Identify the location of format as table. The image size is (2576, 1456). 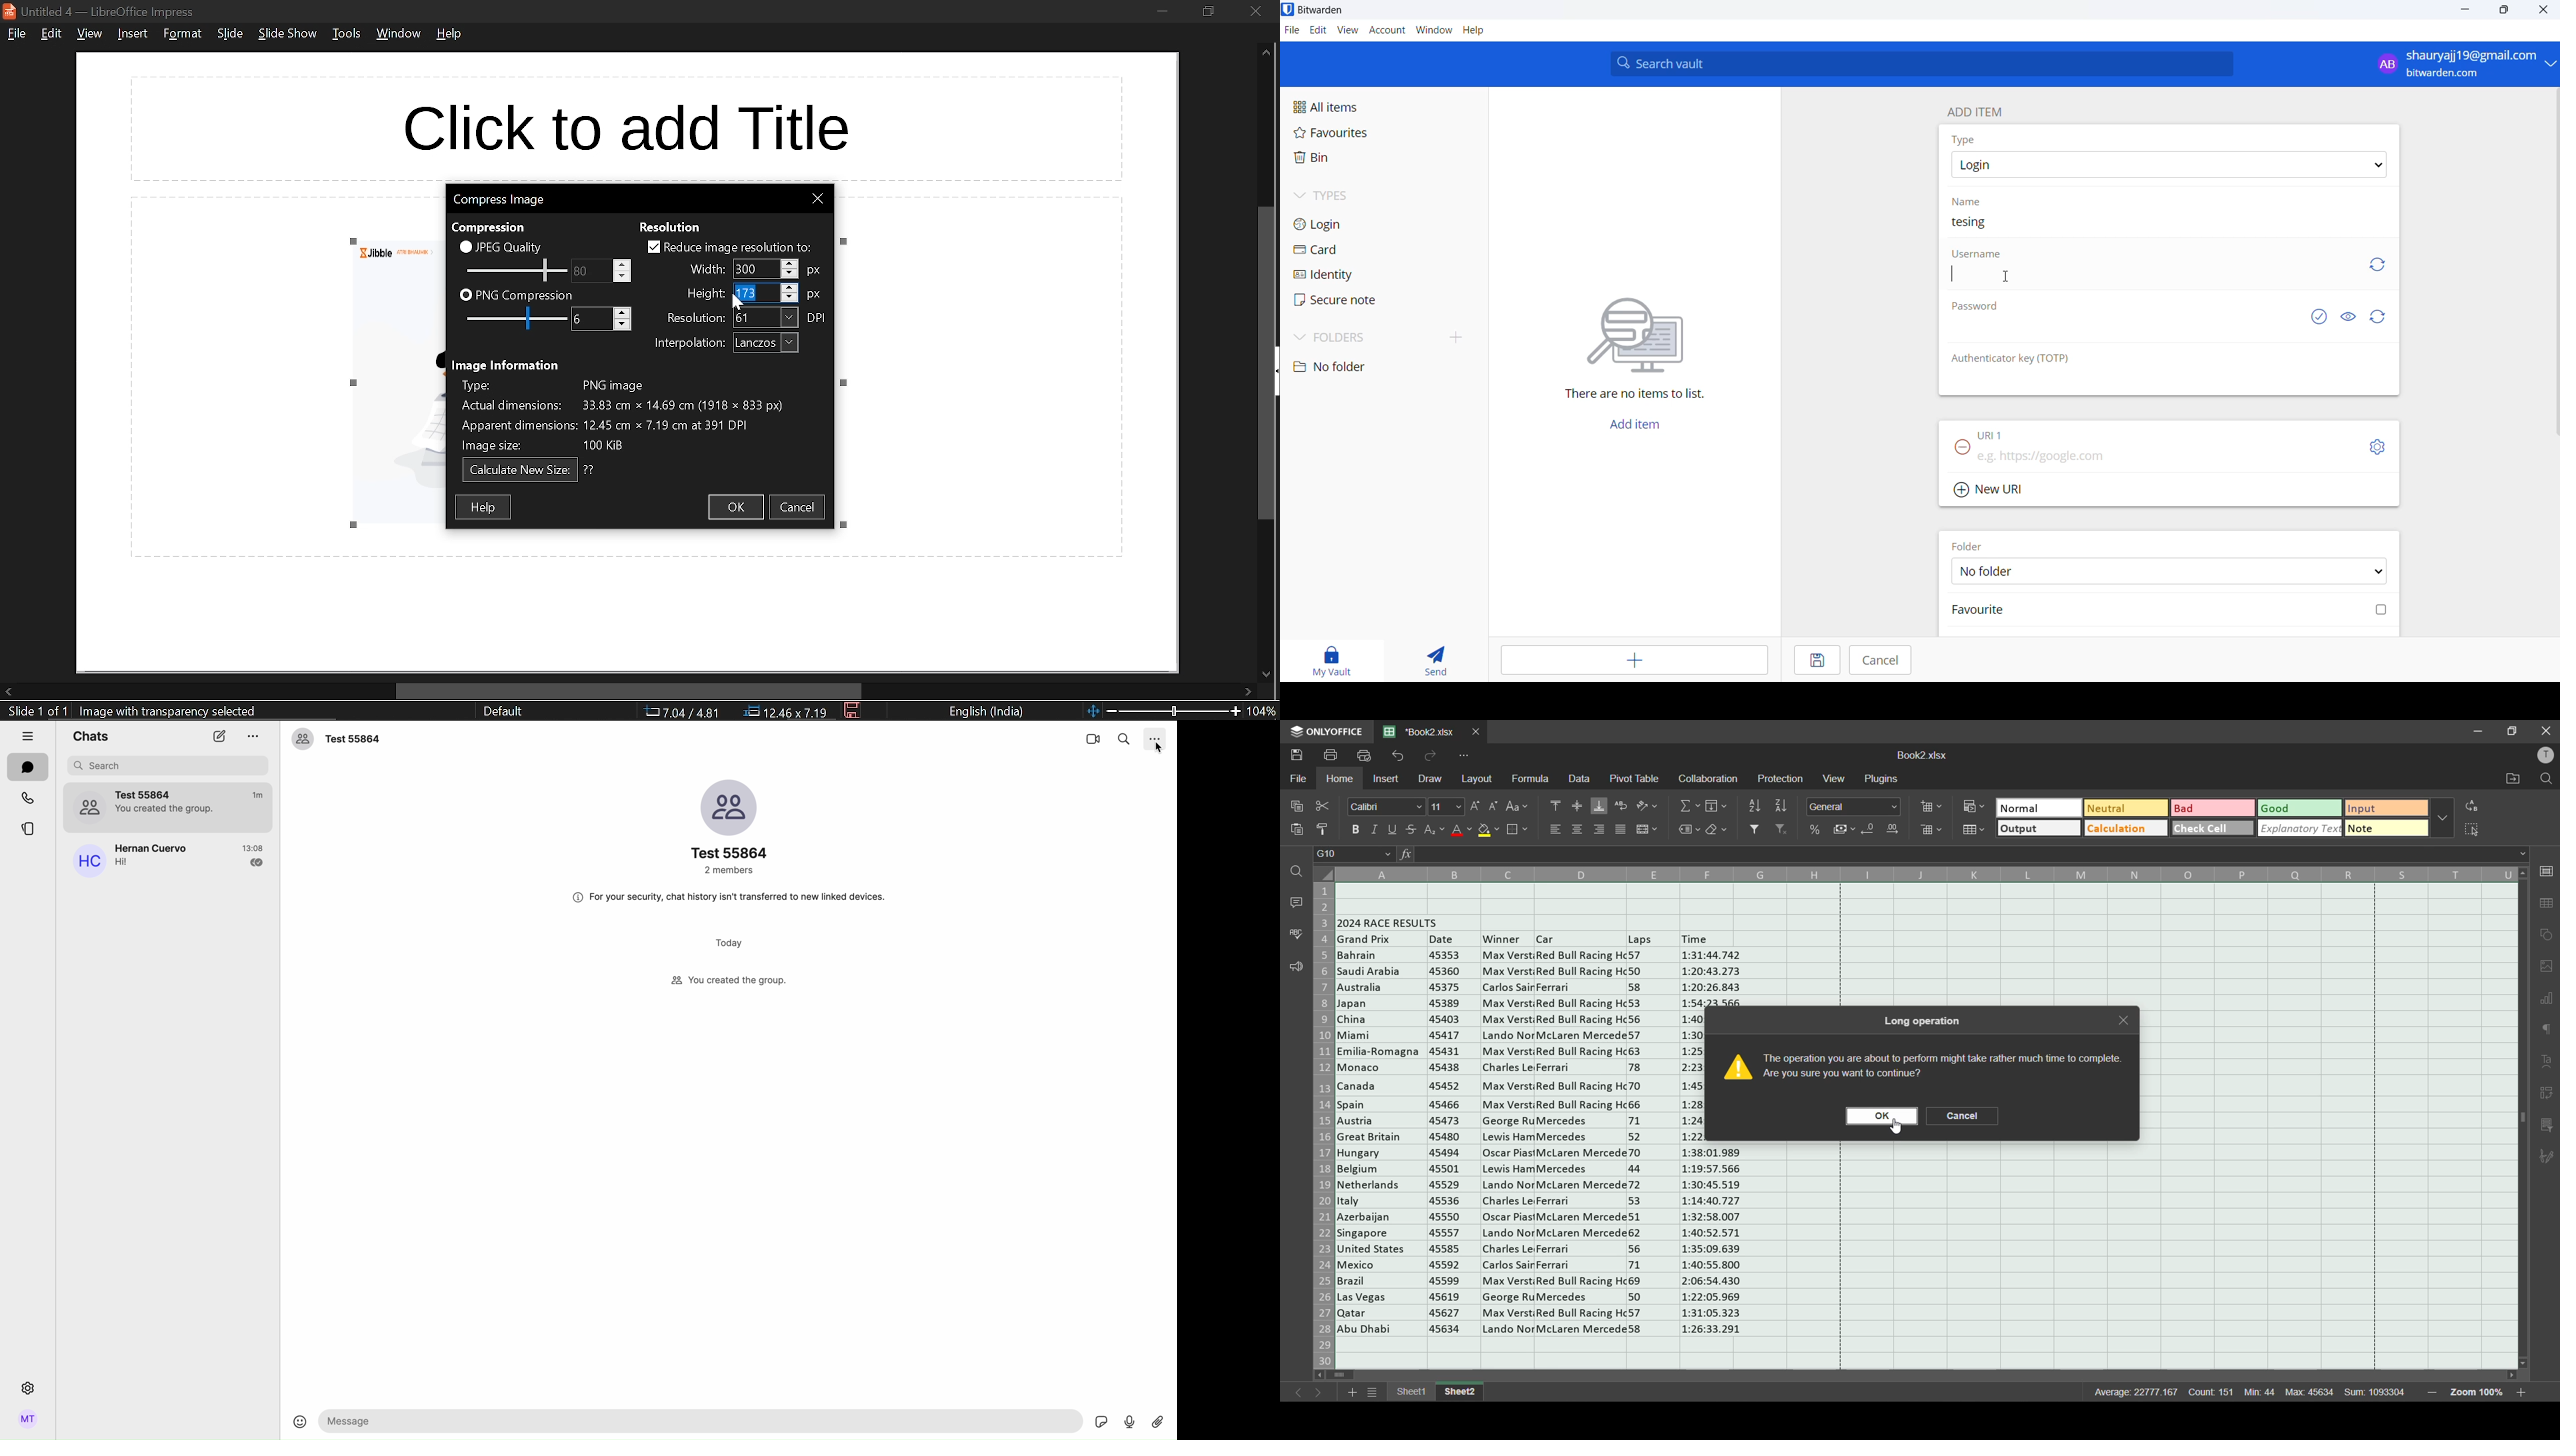
(1977, 831).